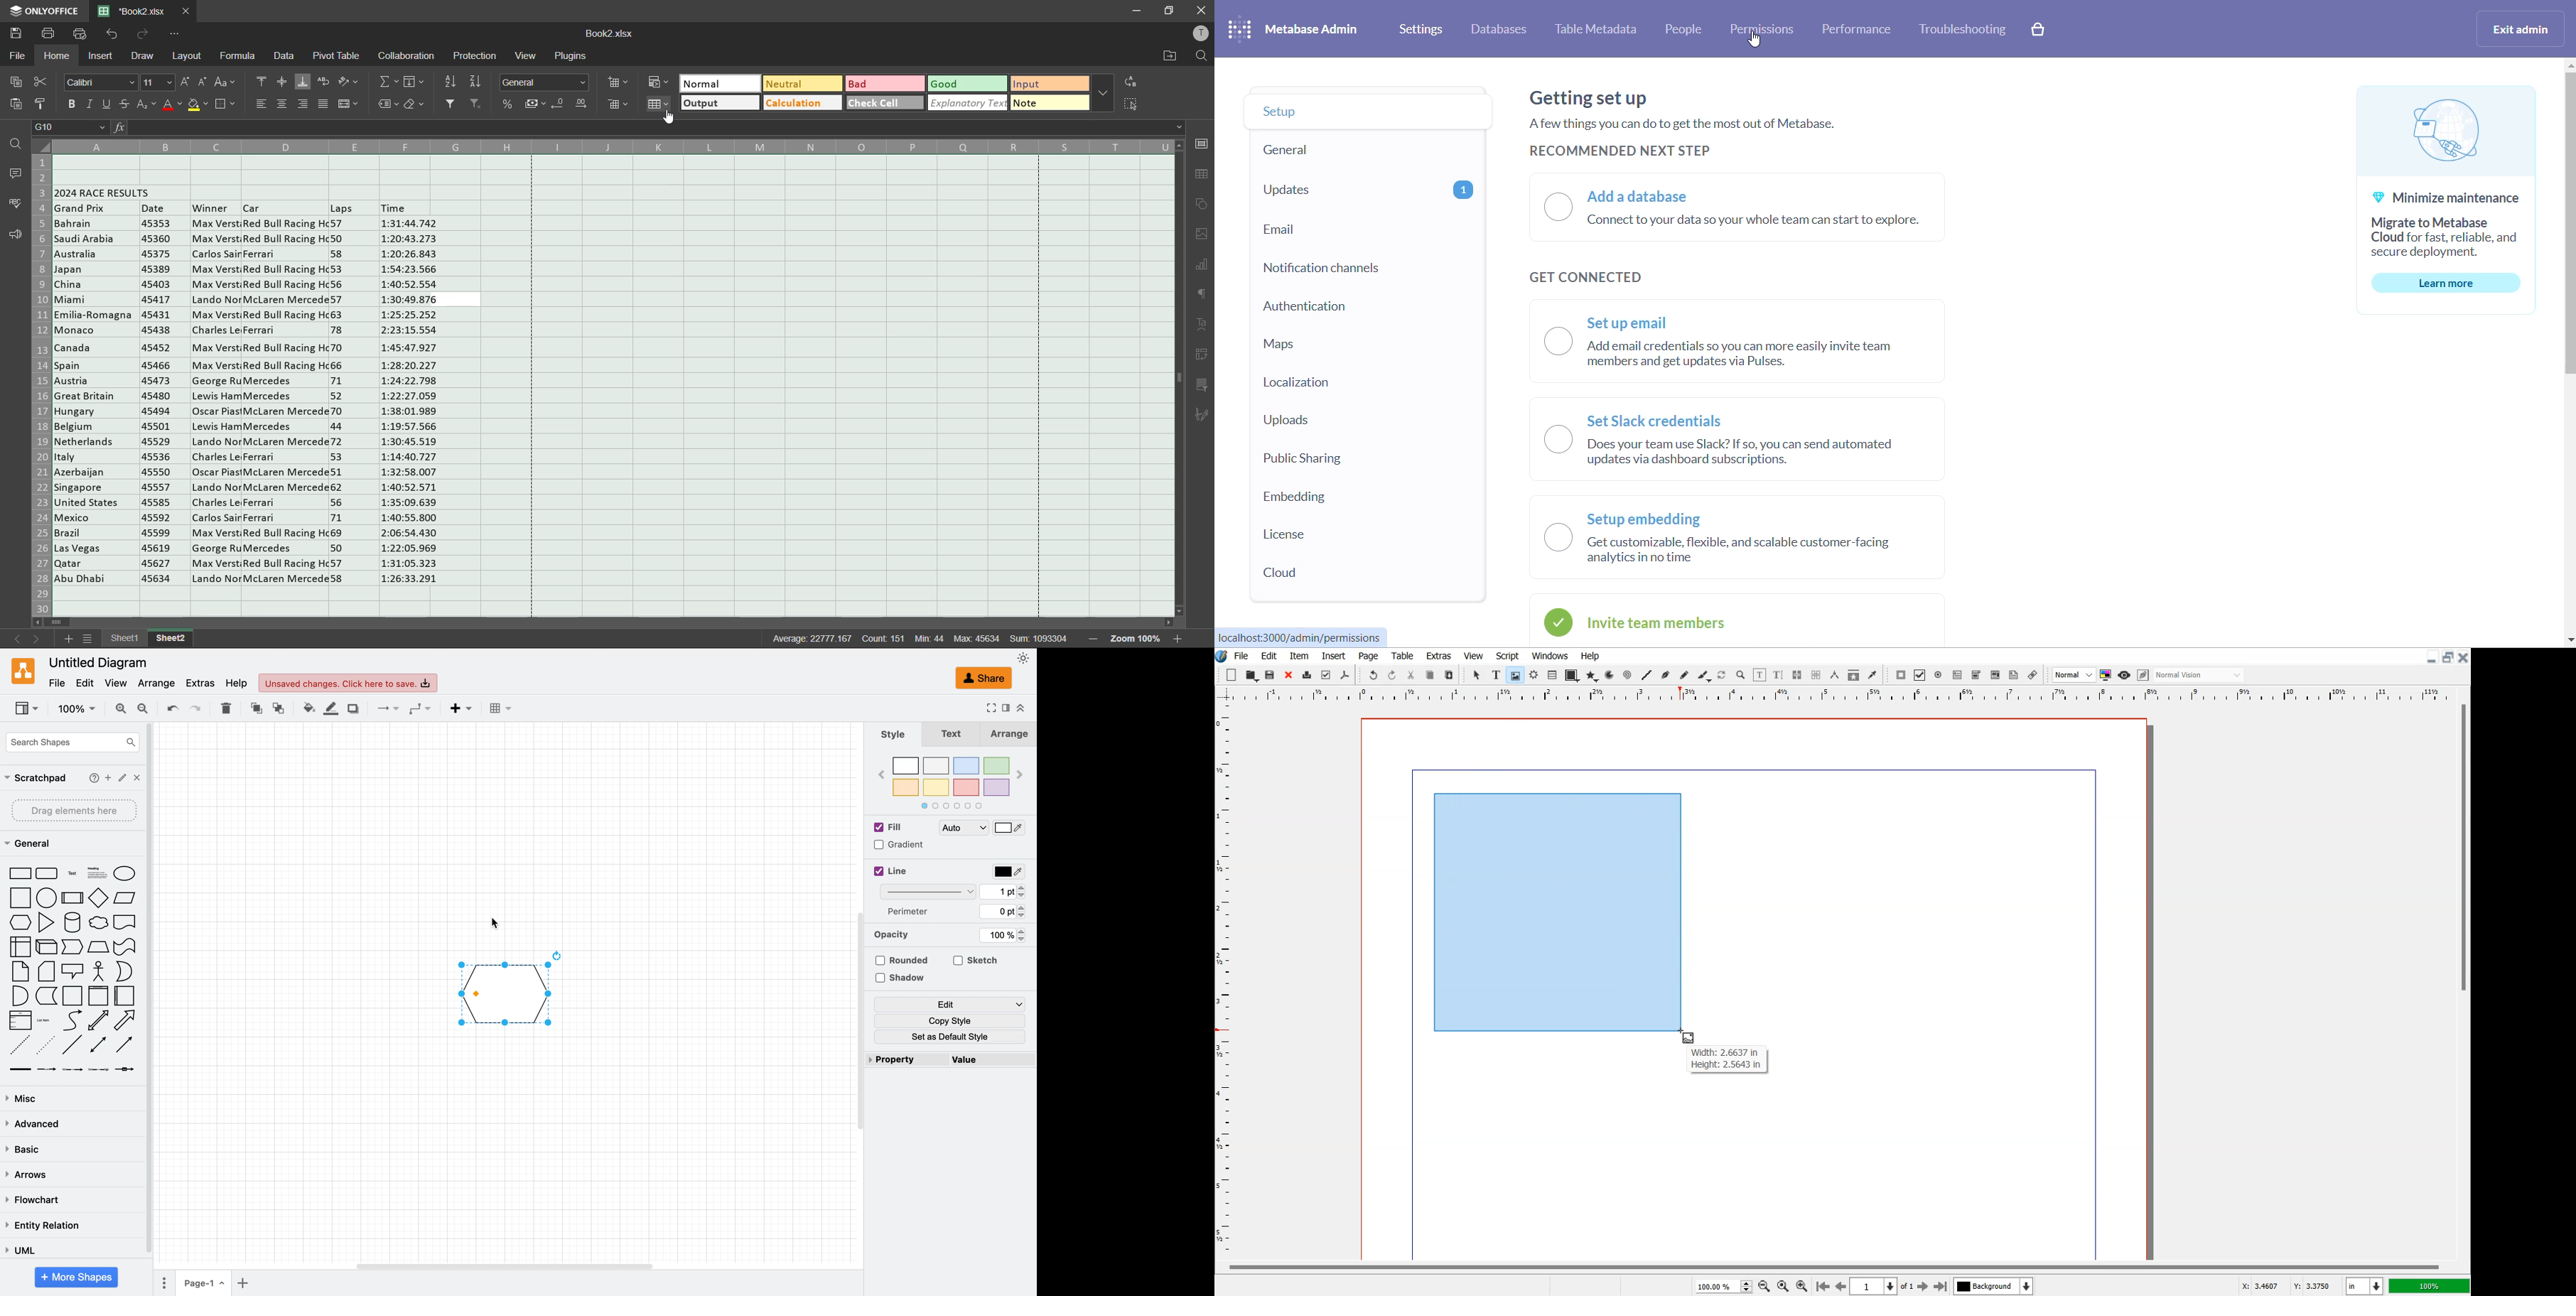  What do you see at coordinates (2144, 675) in the screenshot?
I see `Edit in preview mode` at bounding box center [2144, 675].